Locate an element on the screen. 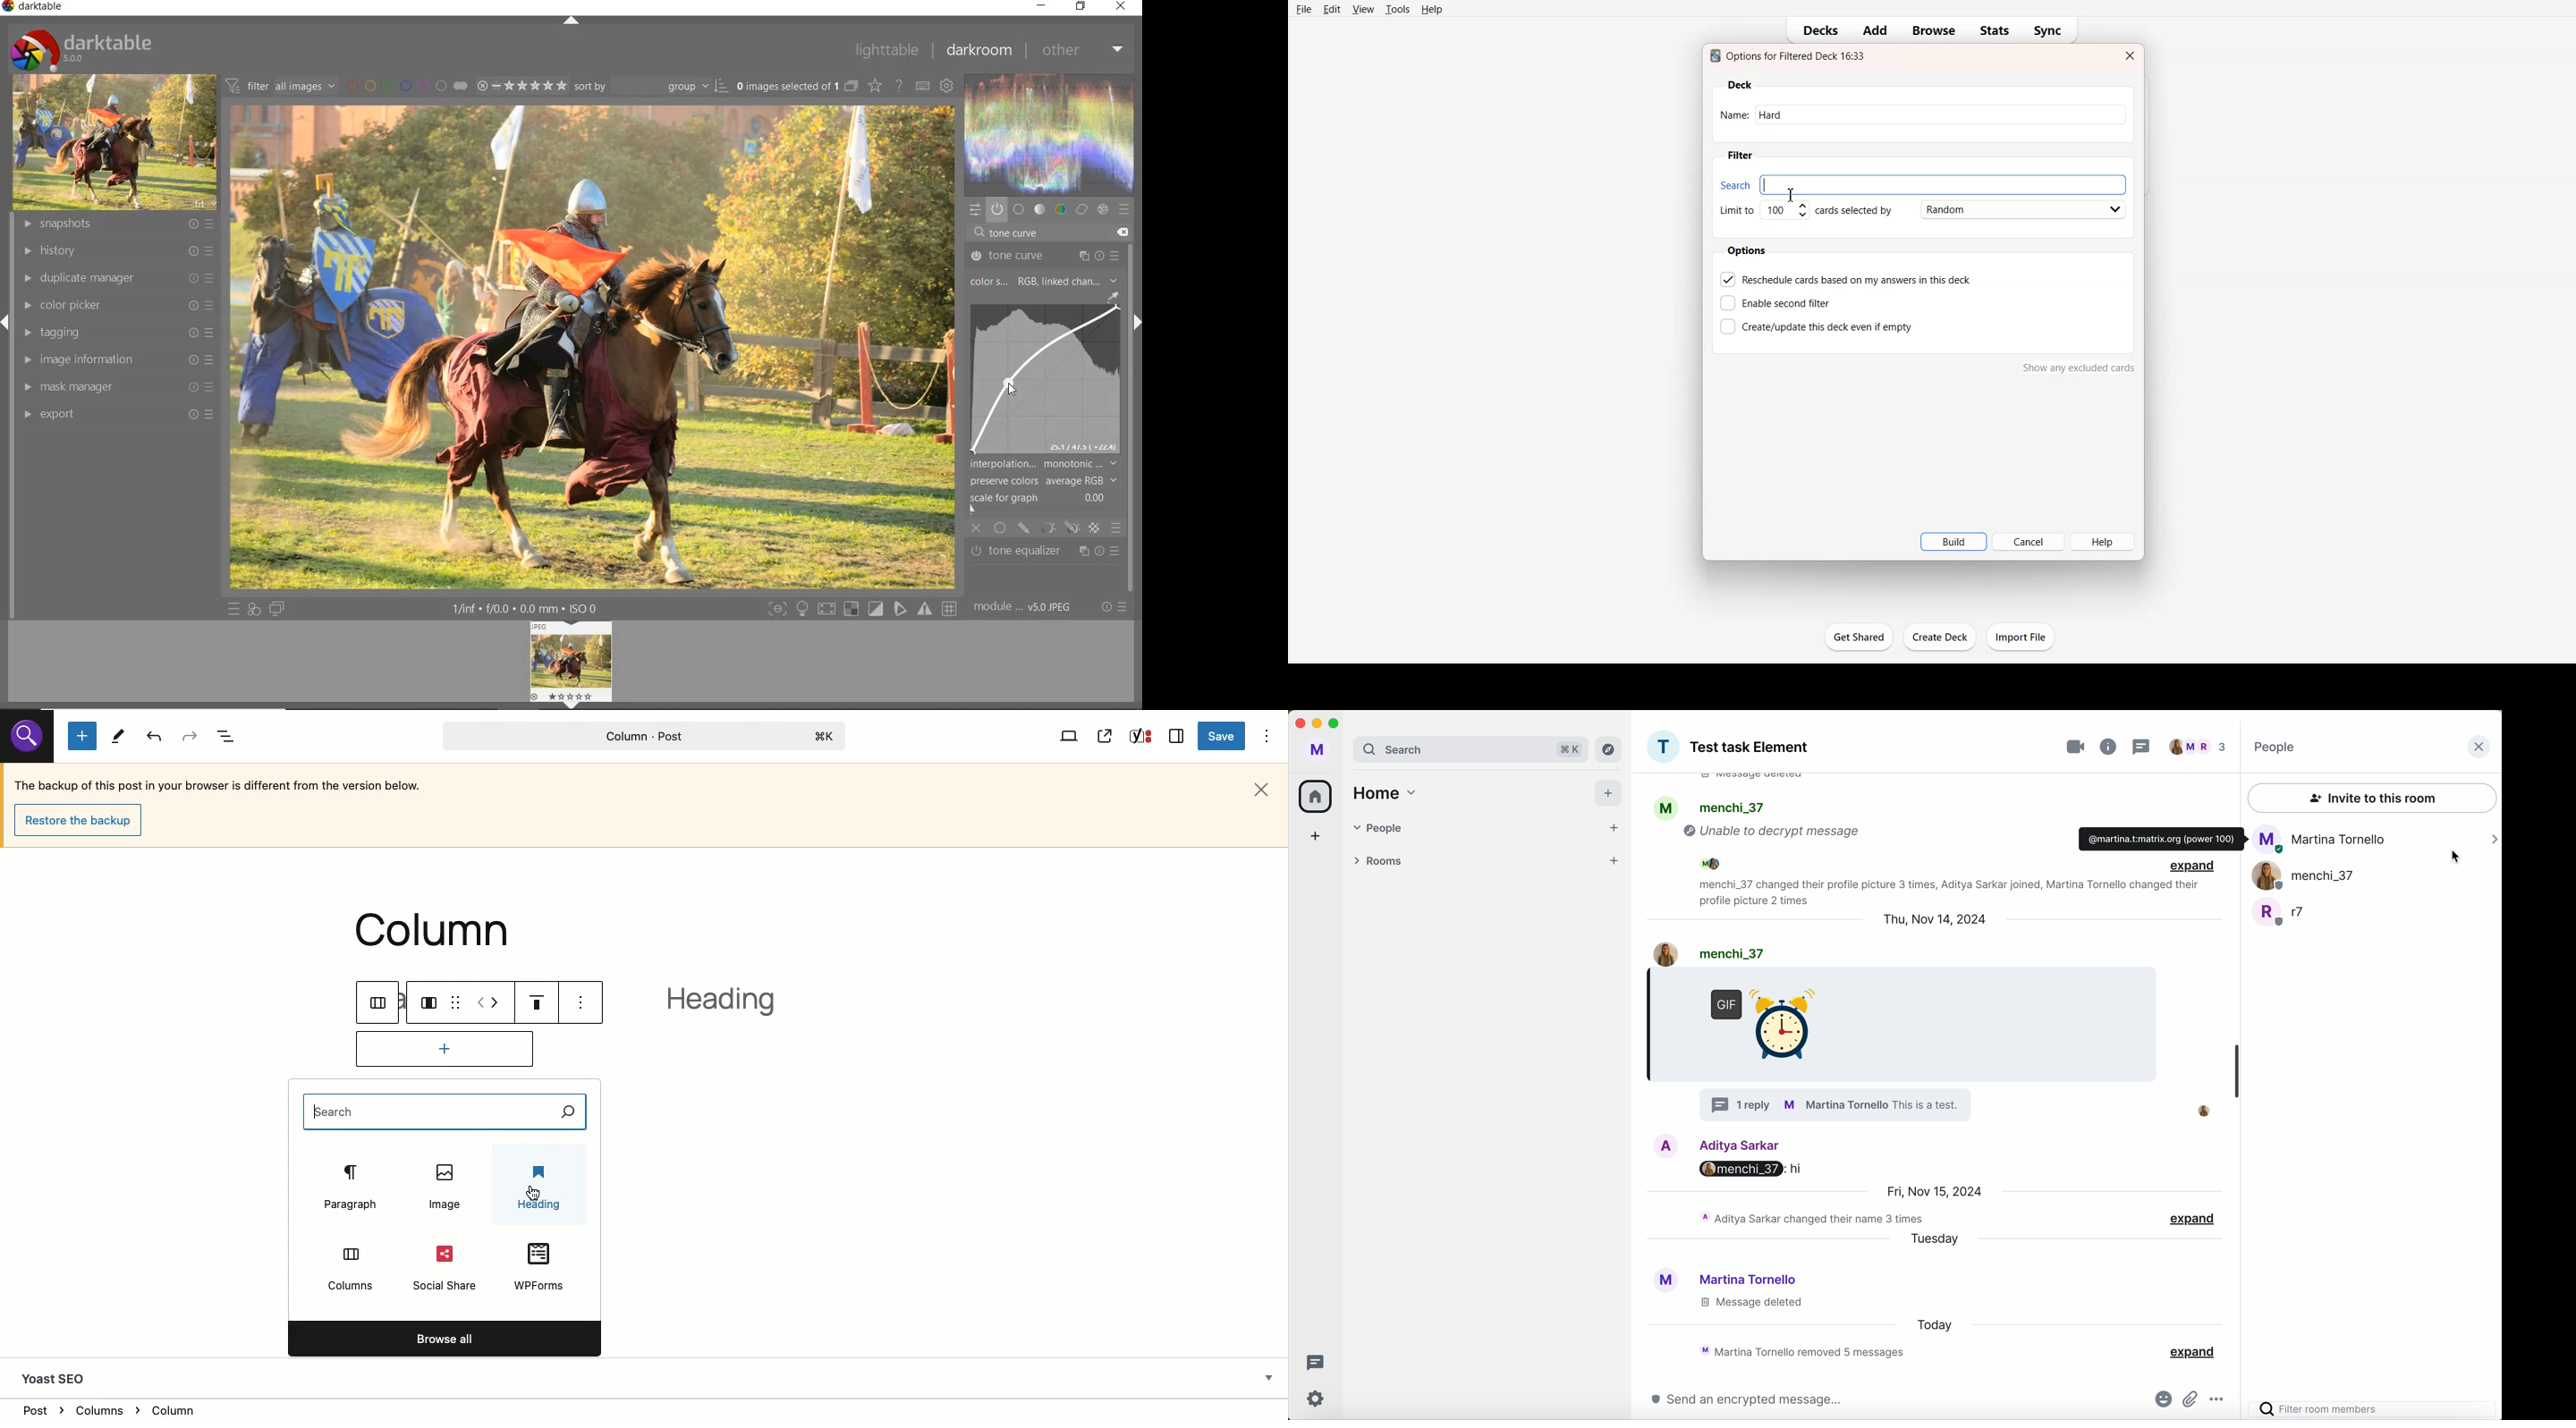  image is located at coordinates (112, 143).